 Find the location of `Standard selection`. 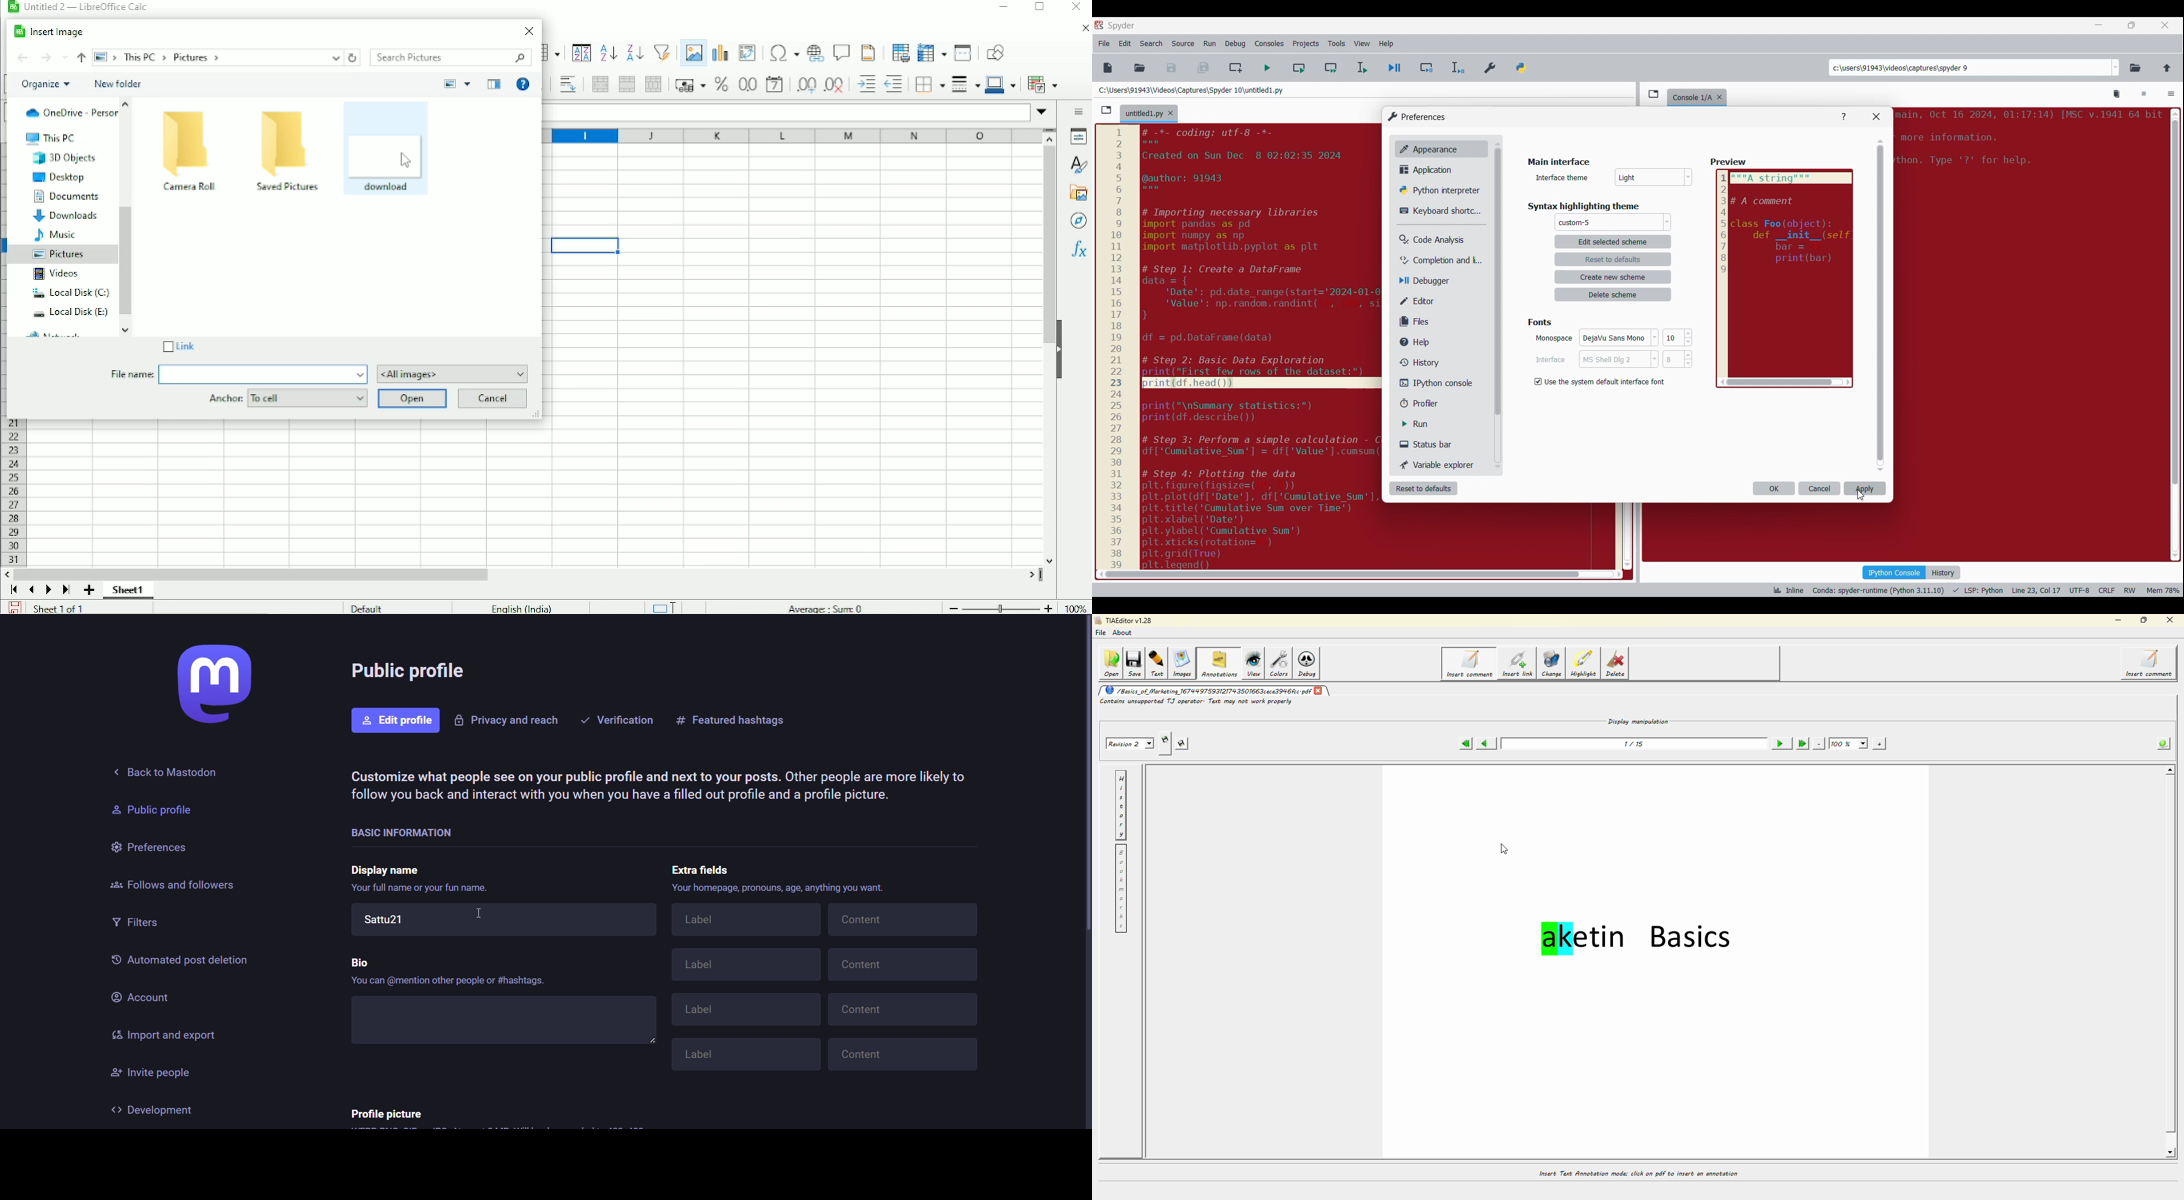

Standard selection is located at coordinates (667, 606).